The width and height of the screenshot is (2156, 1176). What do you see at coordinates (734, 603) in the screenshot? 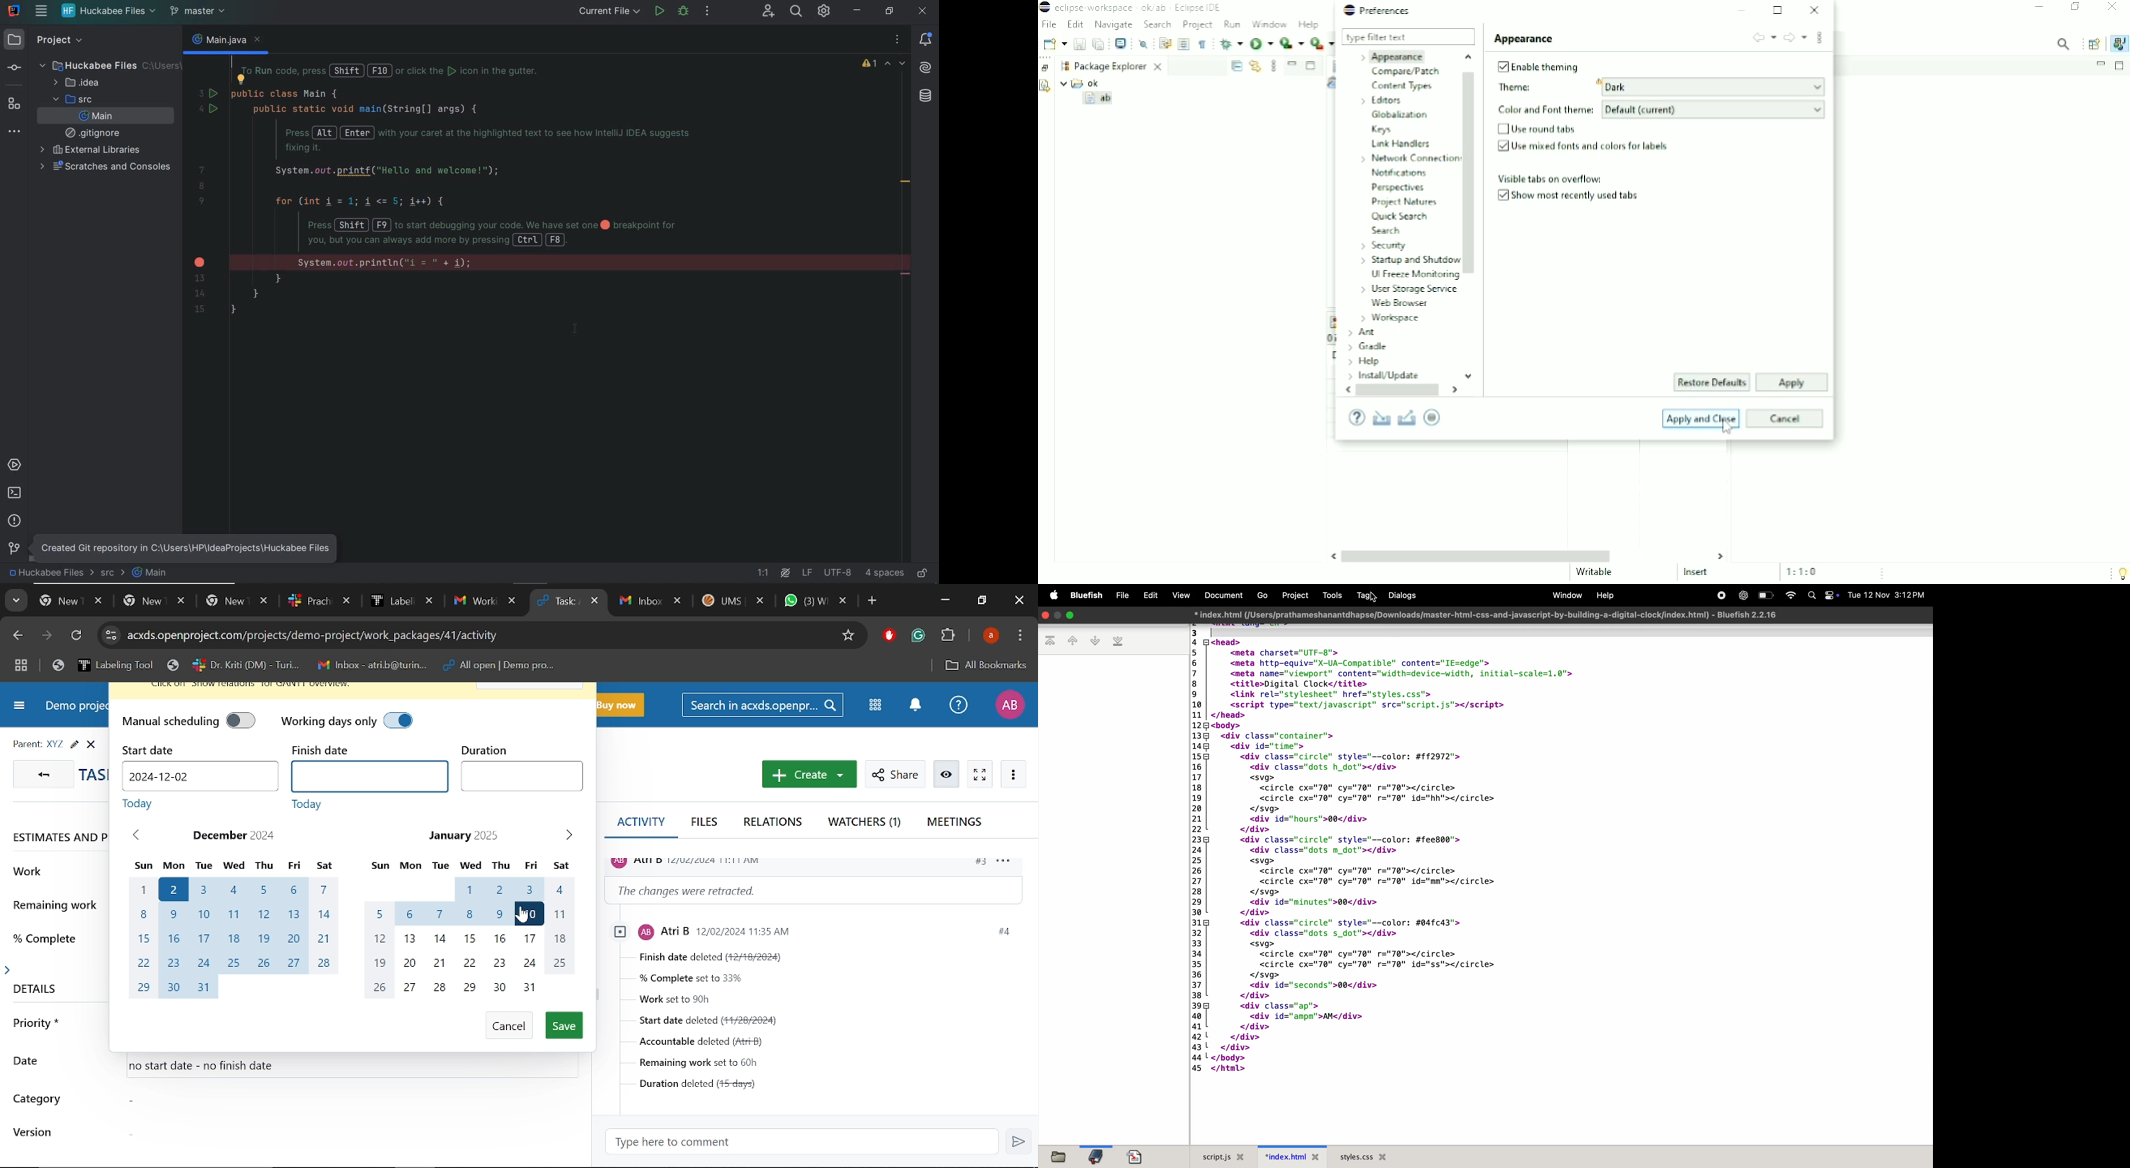
I see `Other tabs` at bounding box center [734, 603].